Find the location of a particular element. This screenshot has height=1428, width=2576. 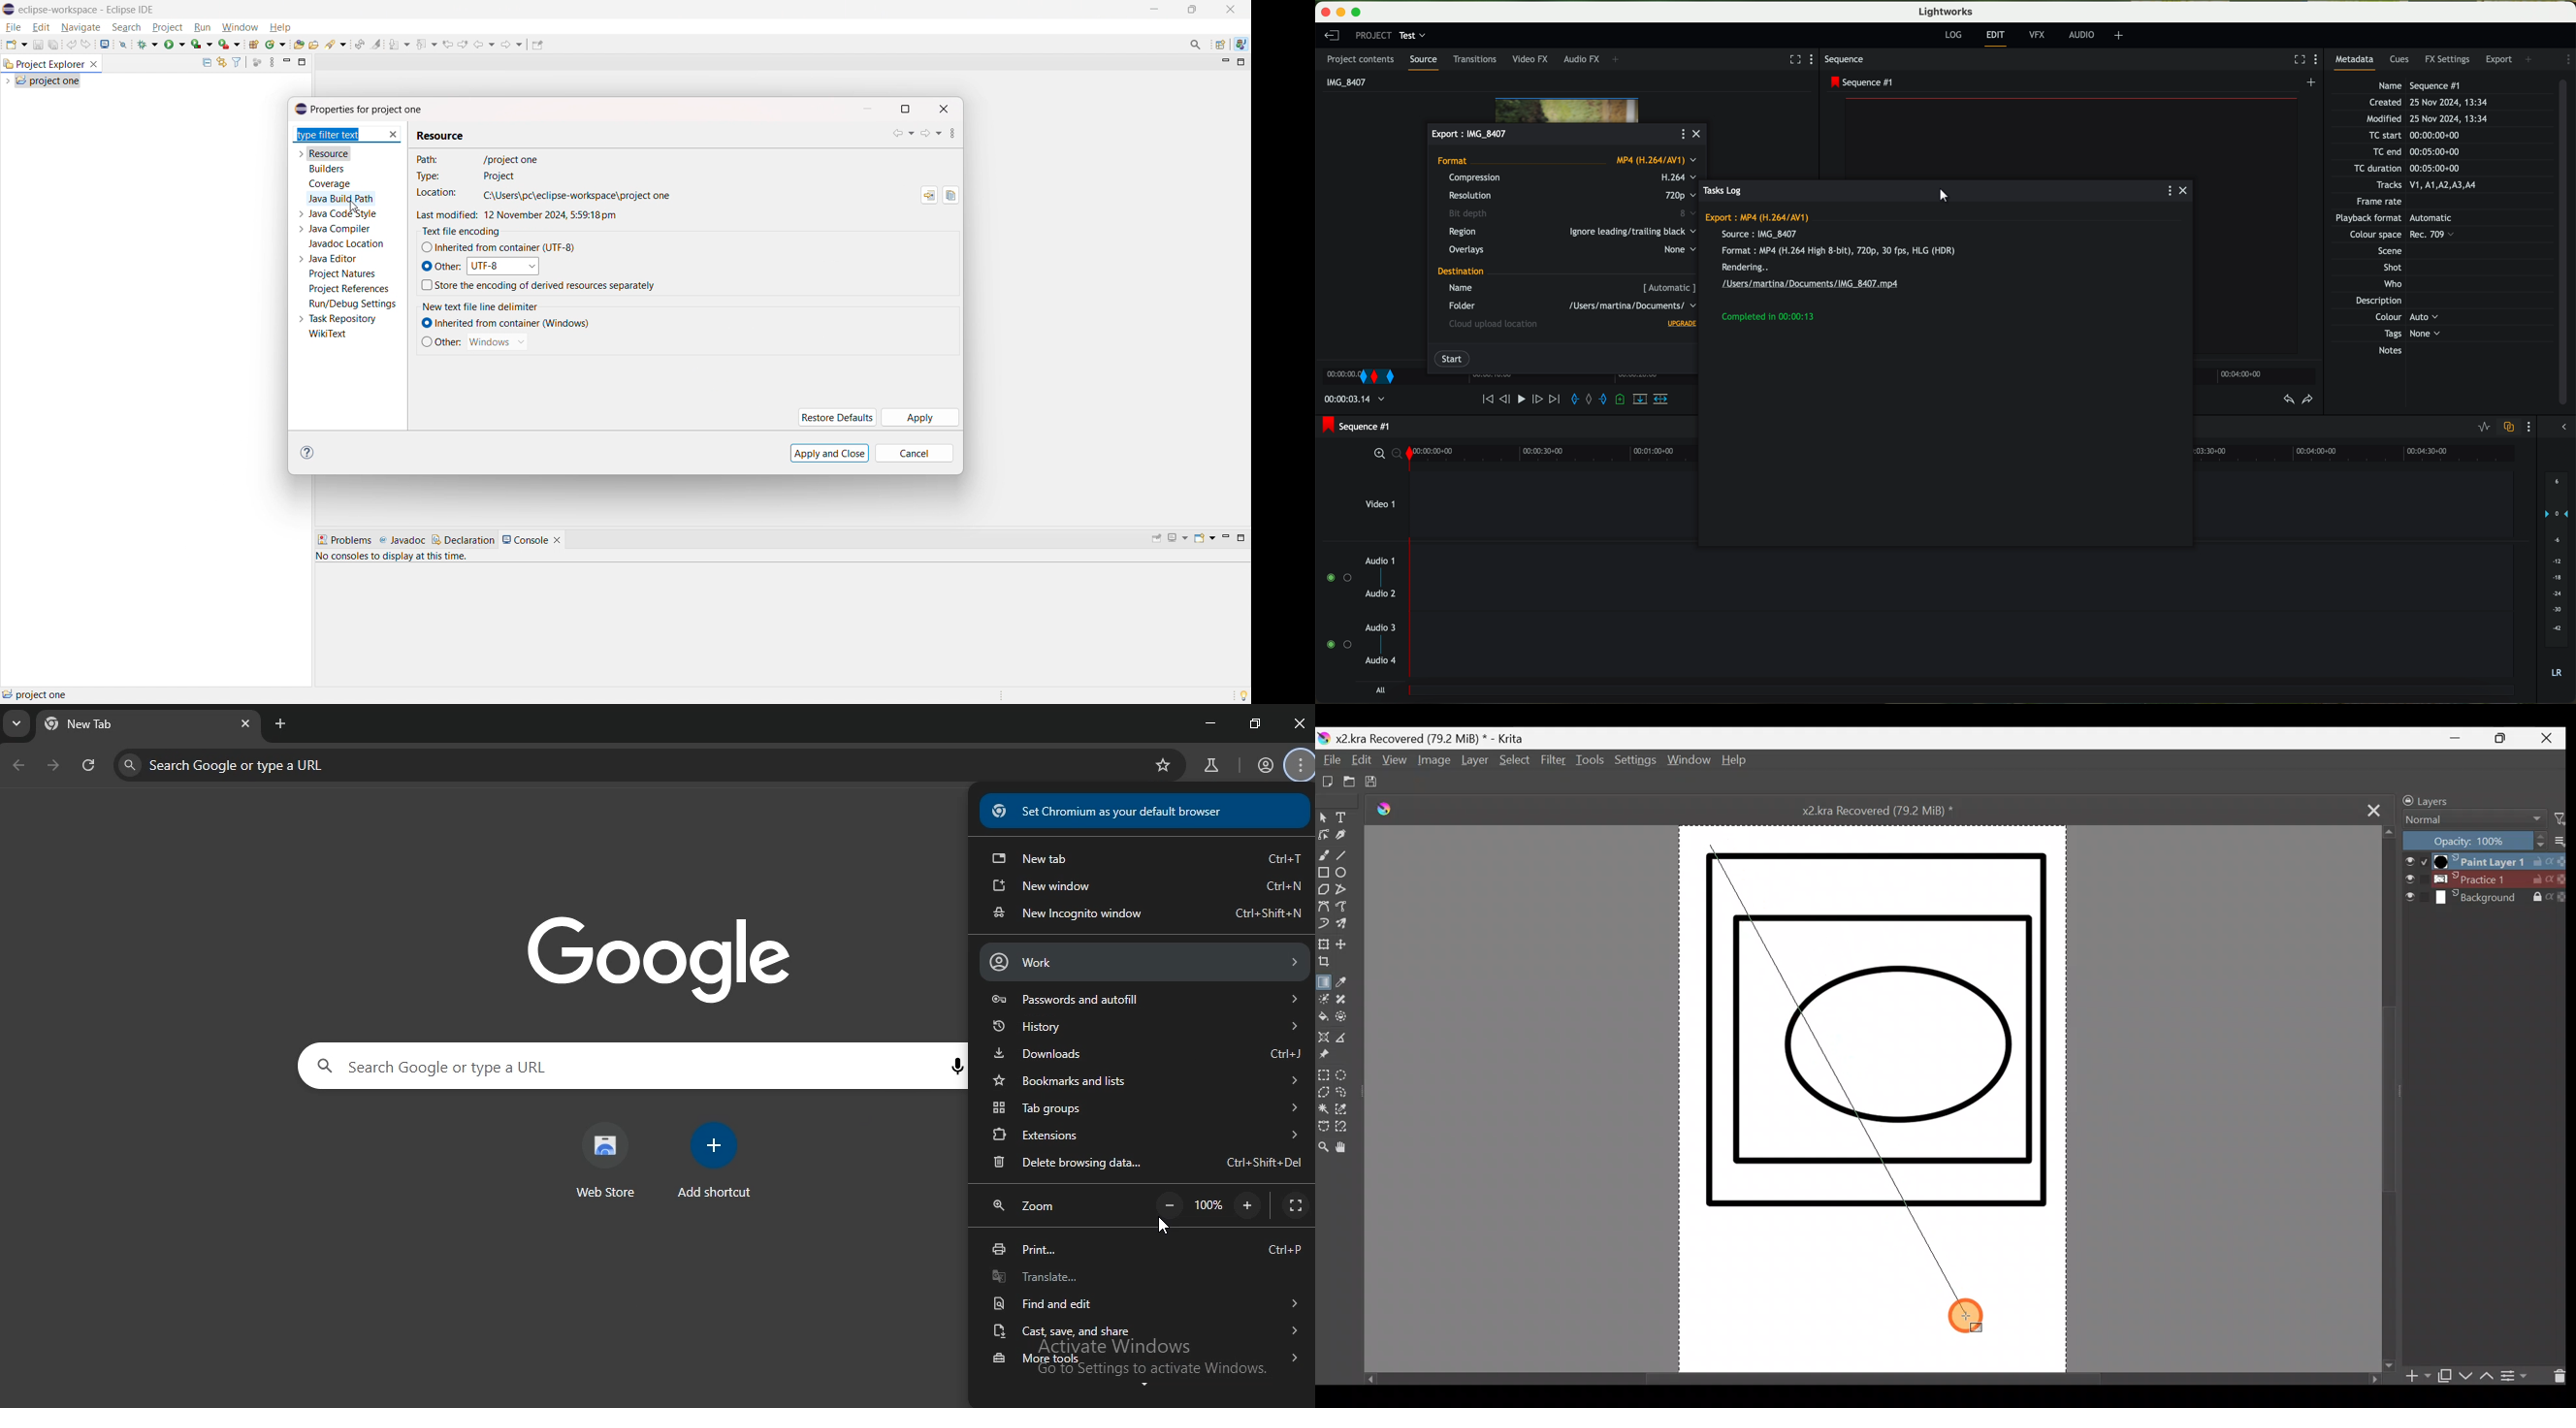

Close tab is located at coordinates (2375, 809).